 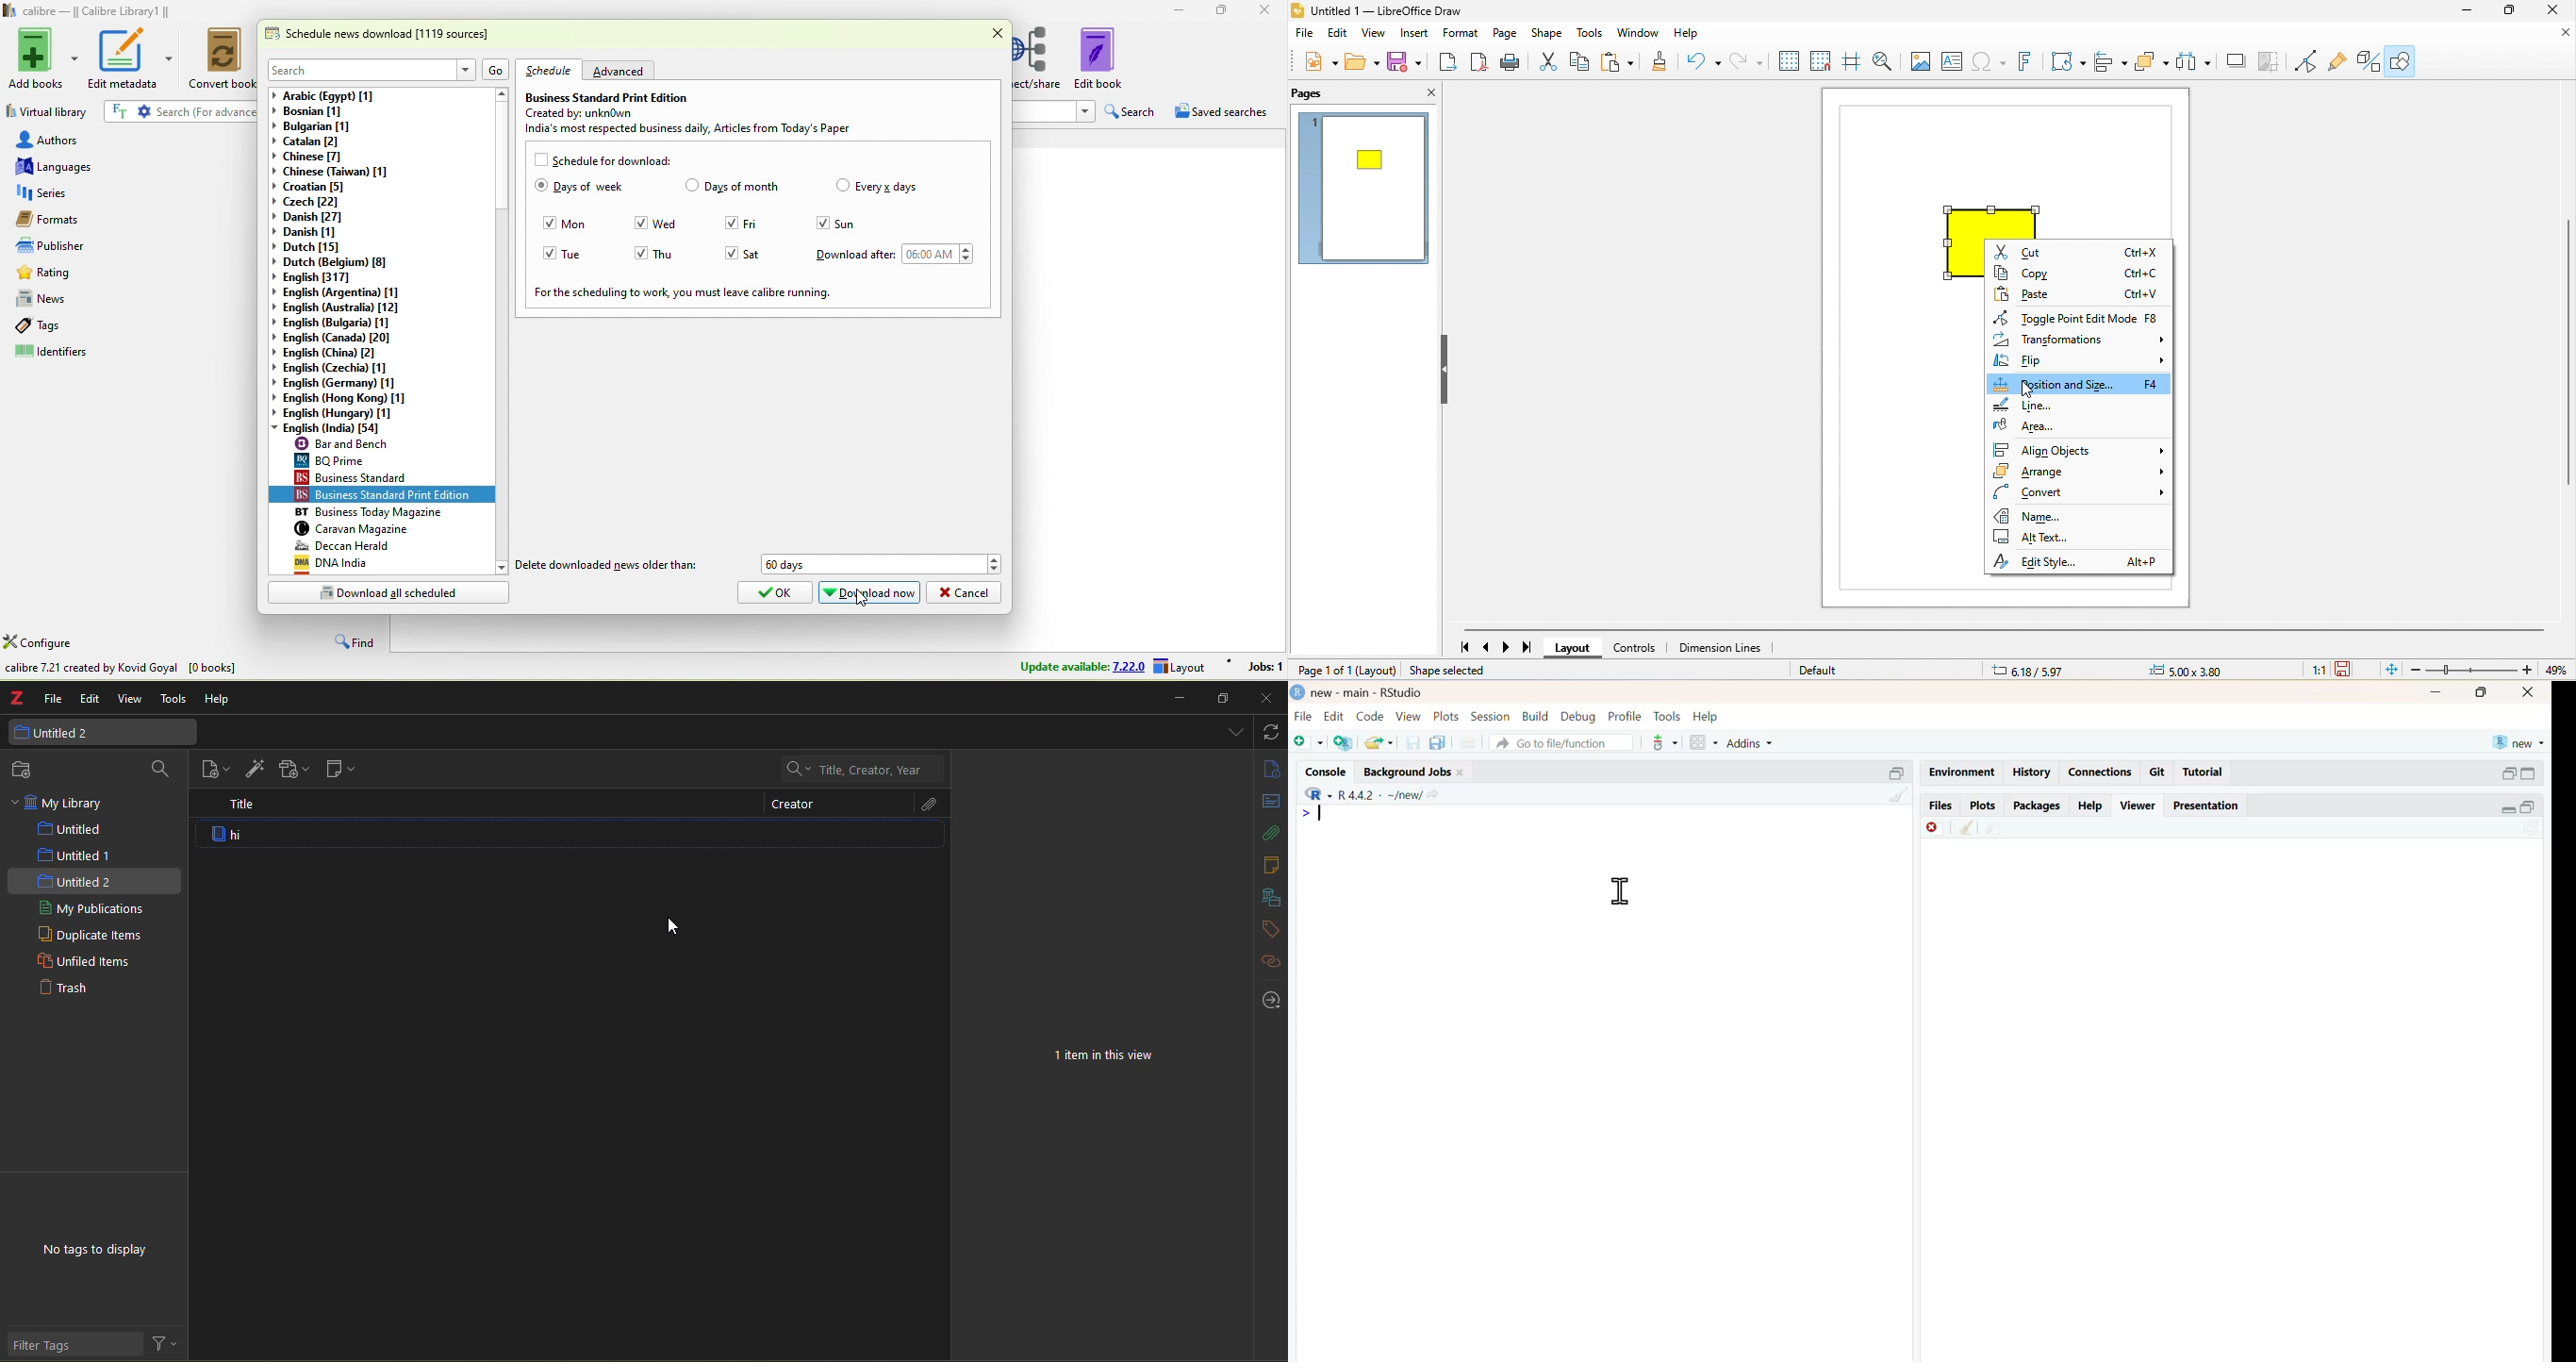 I want to click on news, so click(x=135, y=301).